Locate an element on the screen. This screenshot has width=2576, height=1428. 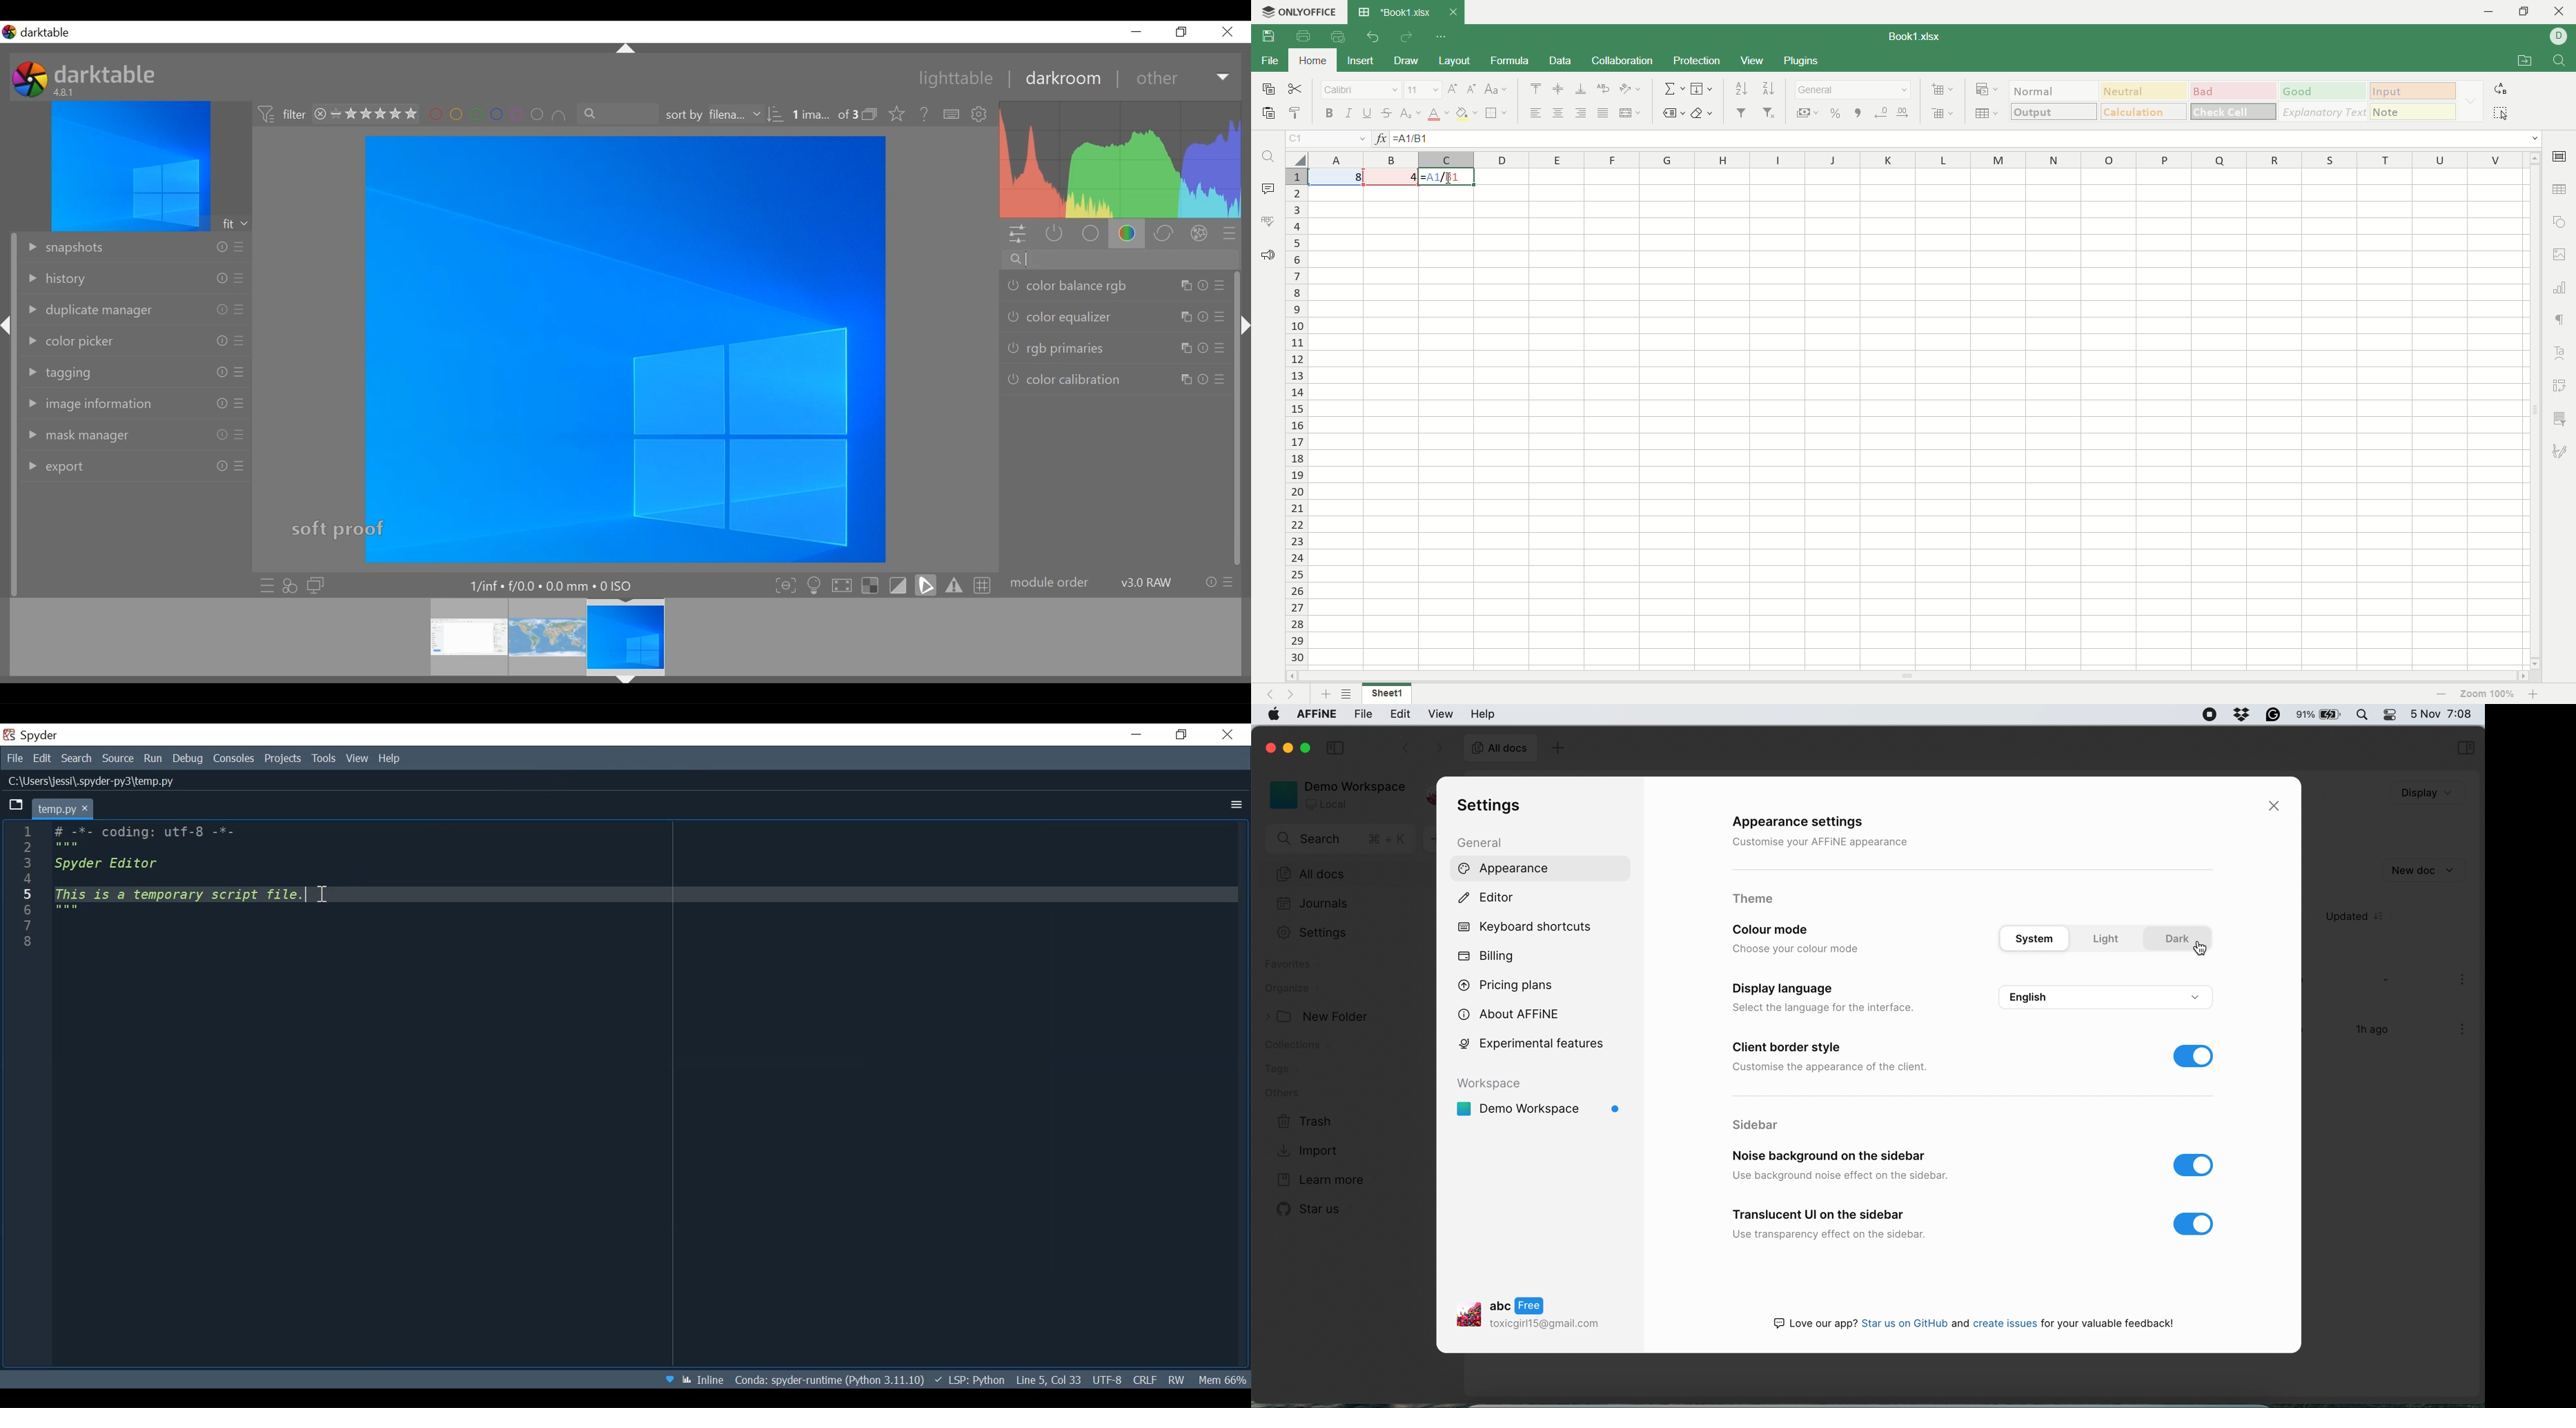
export is located at coordinates (54, 468).